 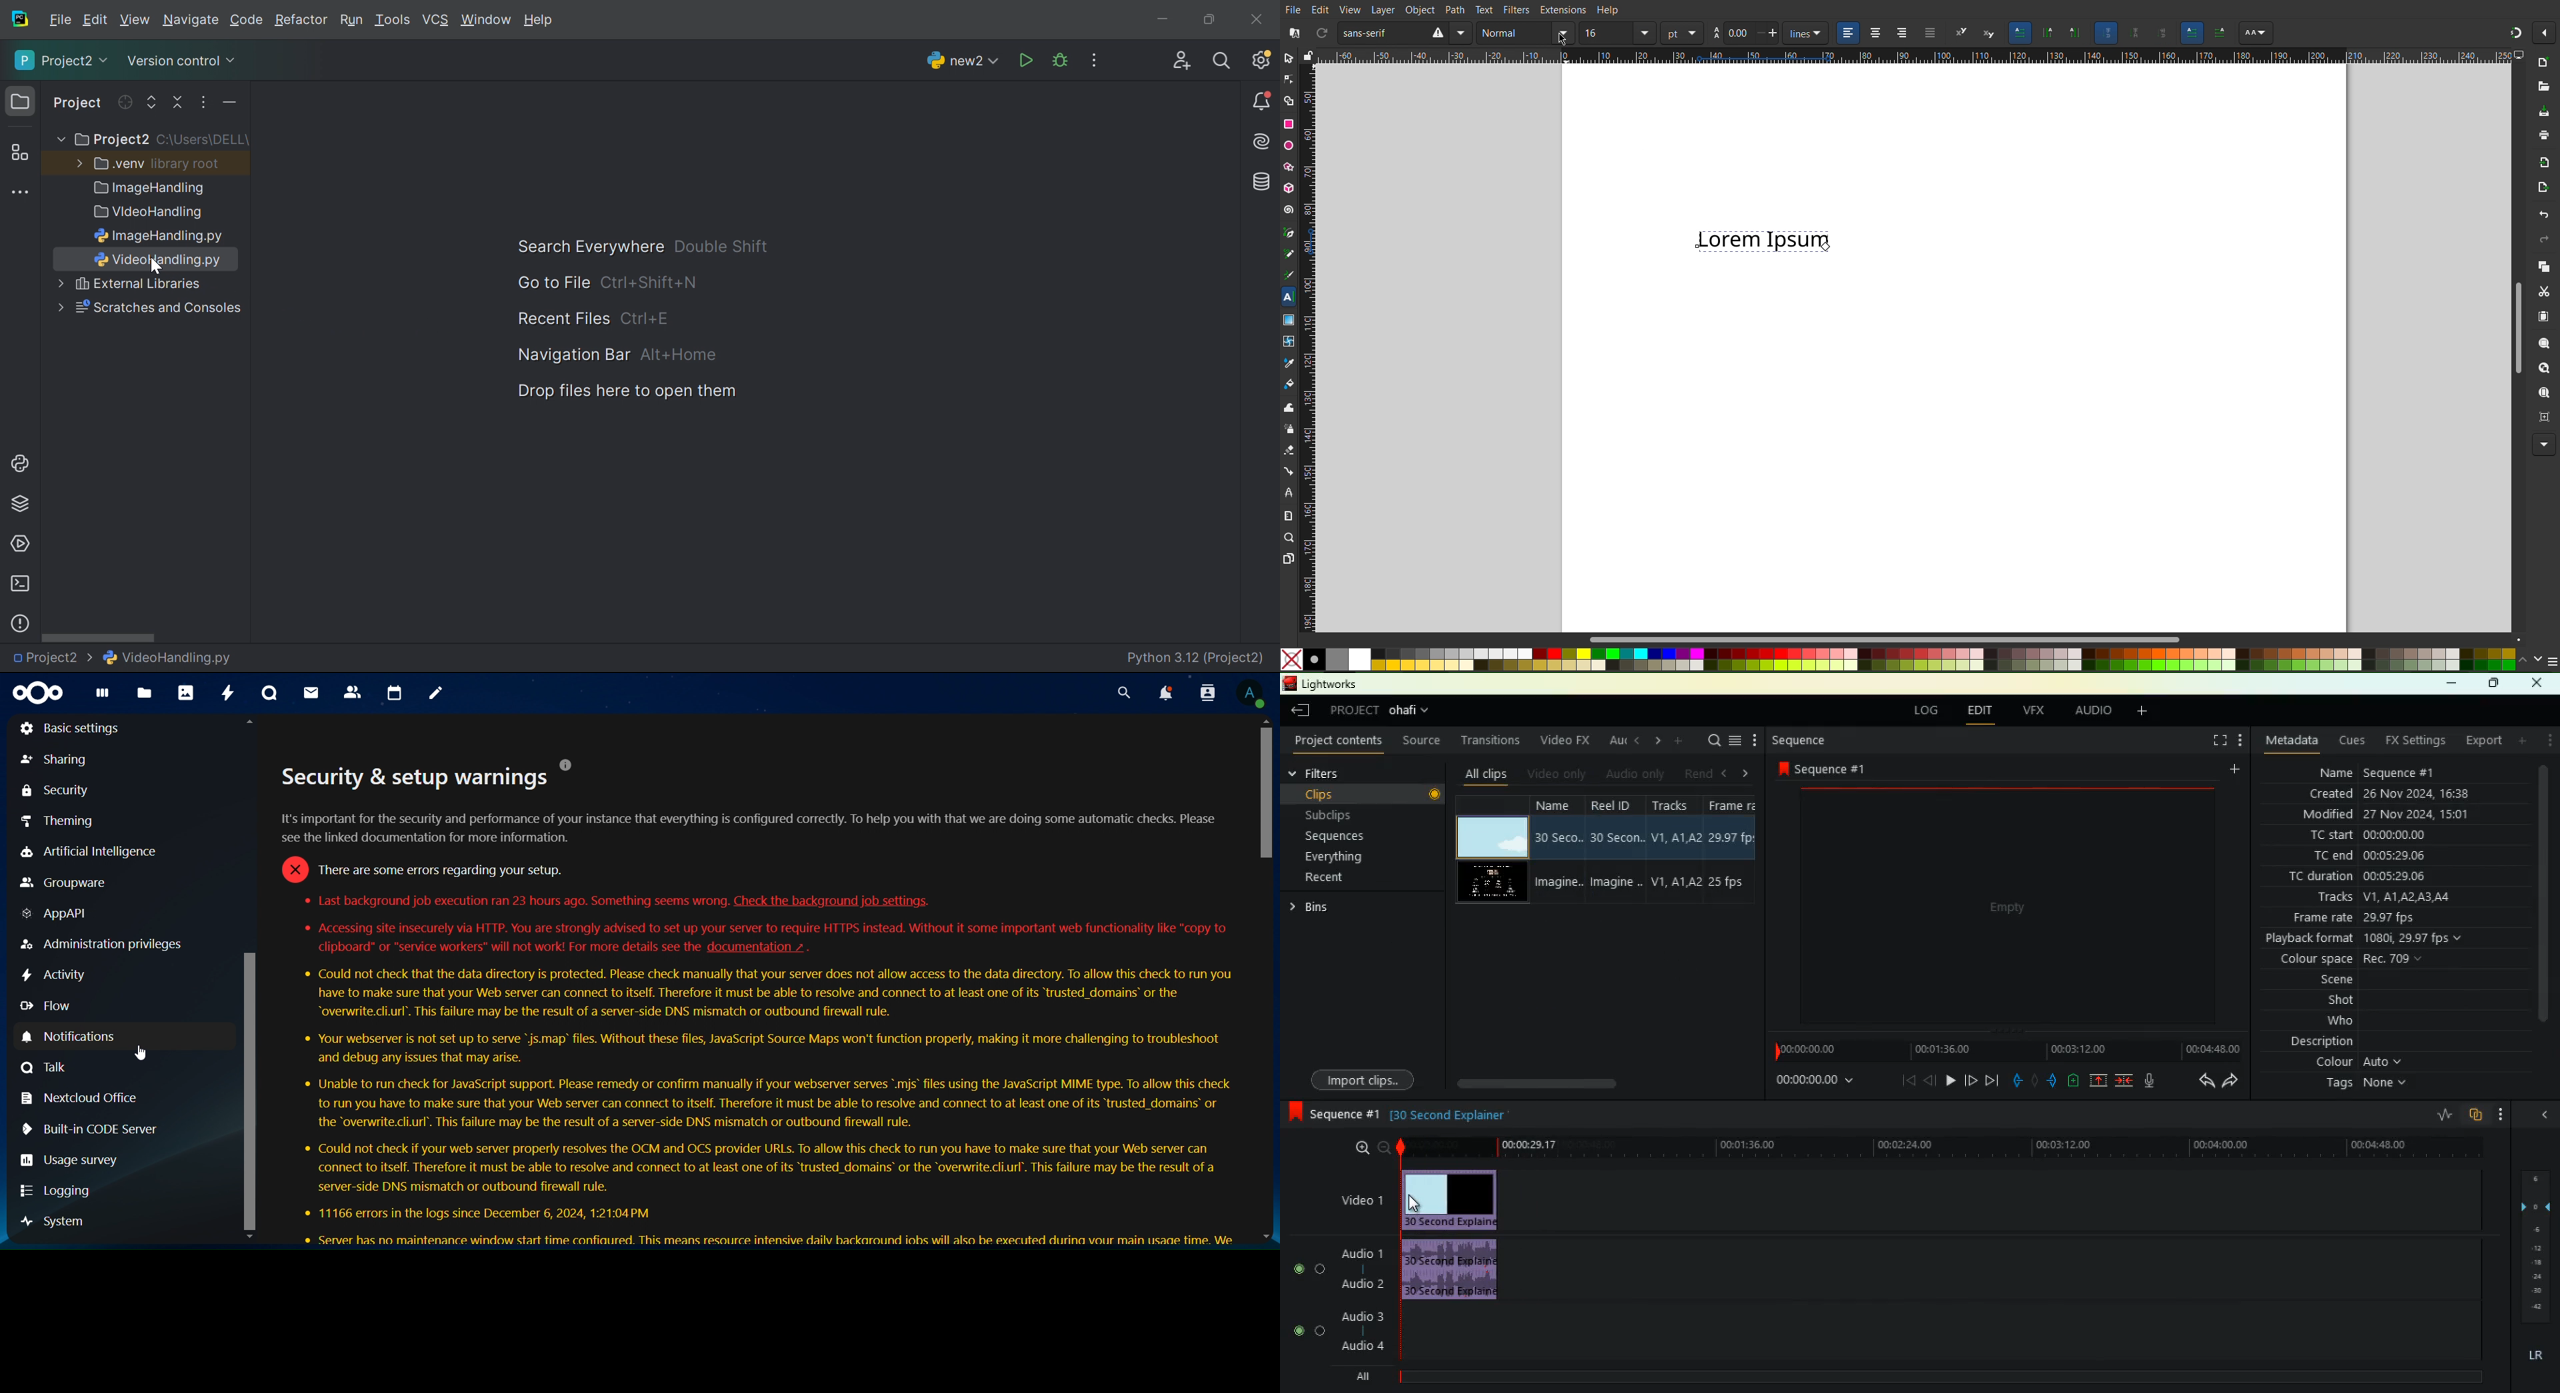 I want to click on tracks, so click(x=1678, y=848).